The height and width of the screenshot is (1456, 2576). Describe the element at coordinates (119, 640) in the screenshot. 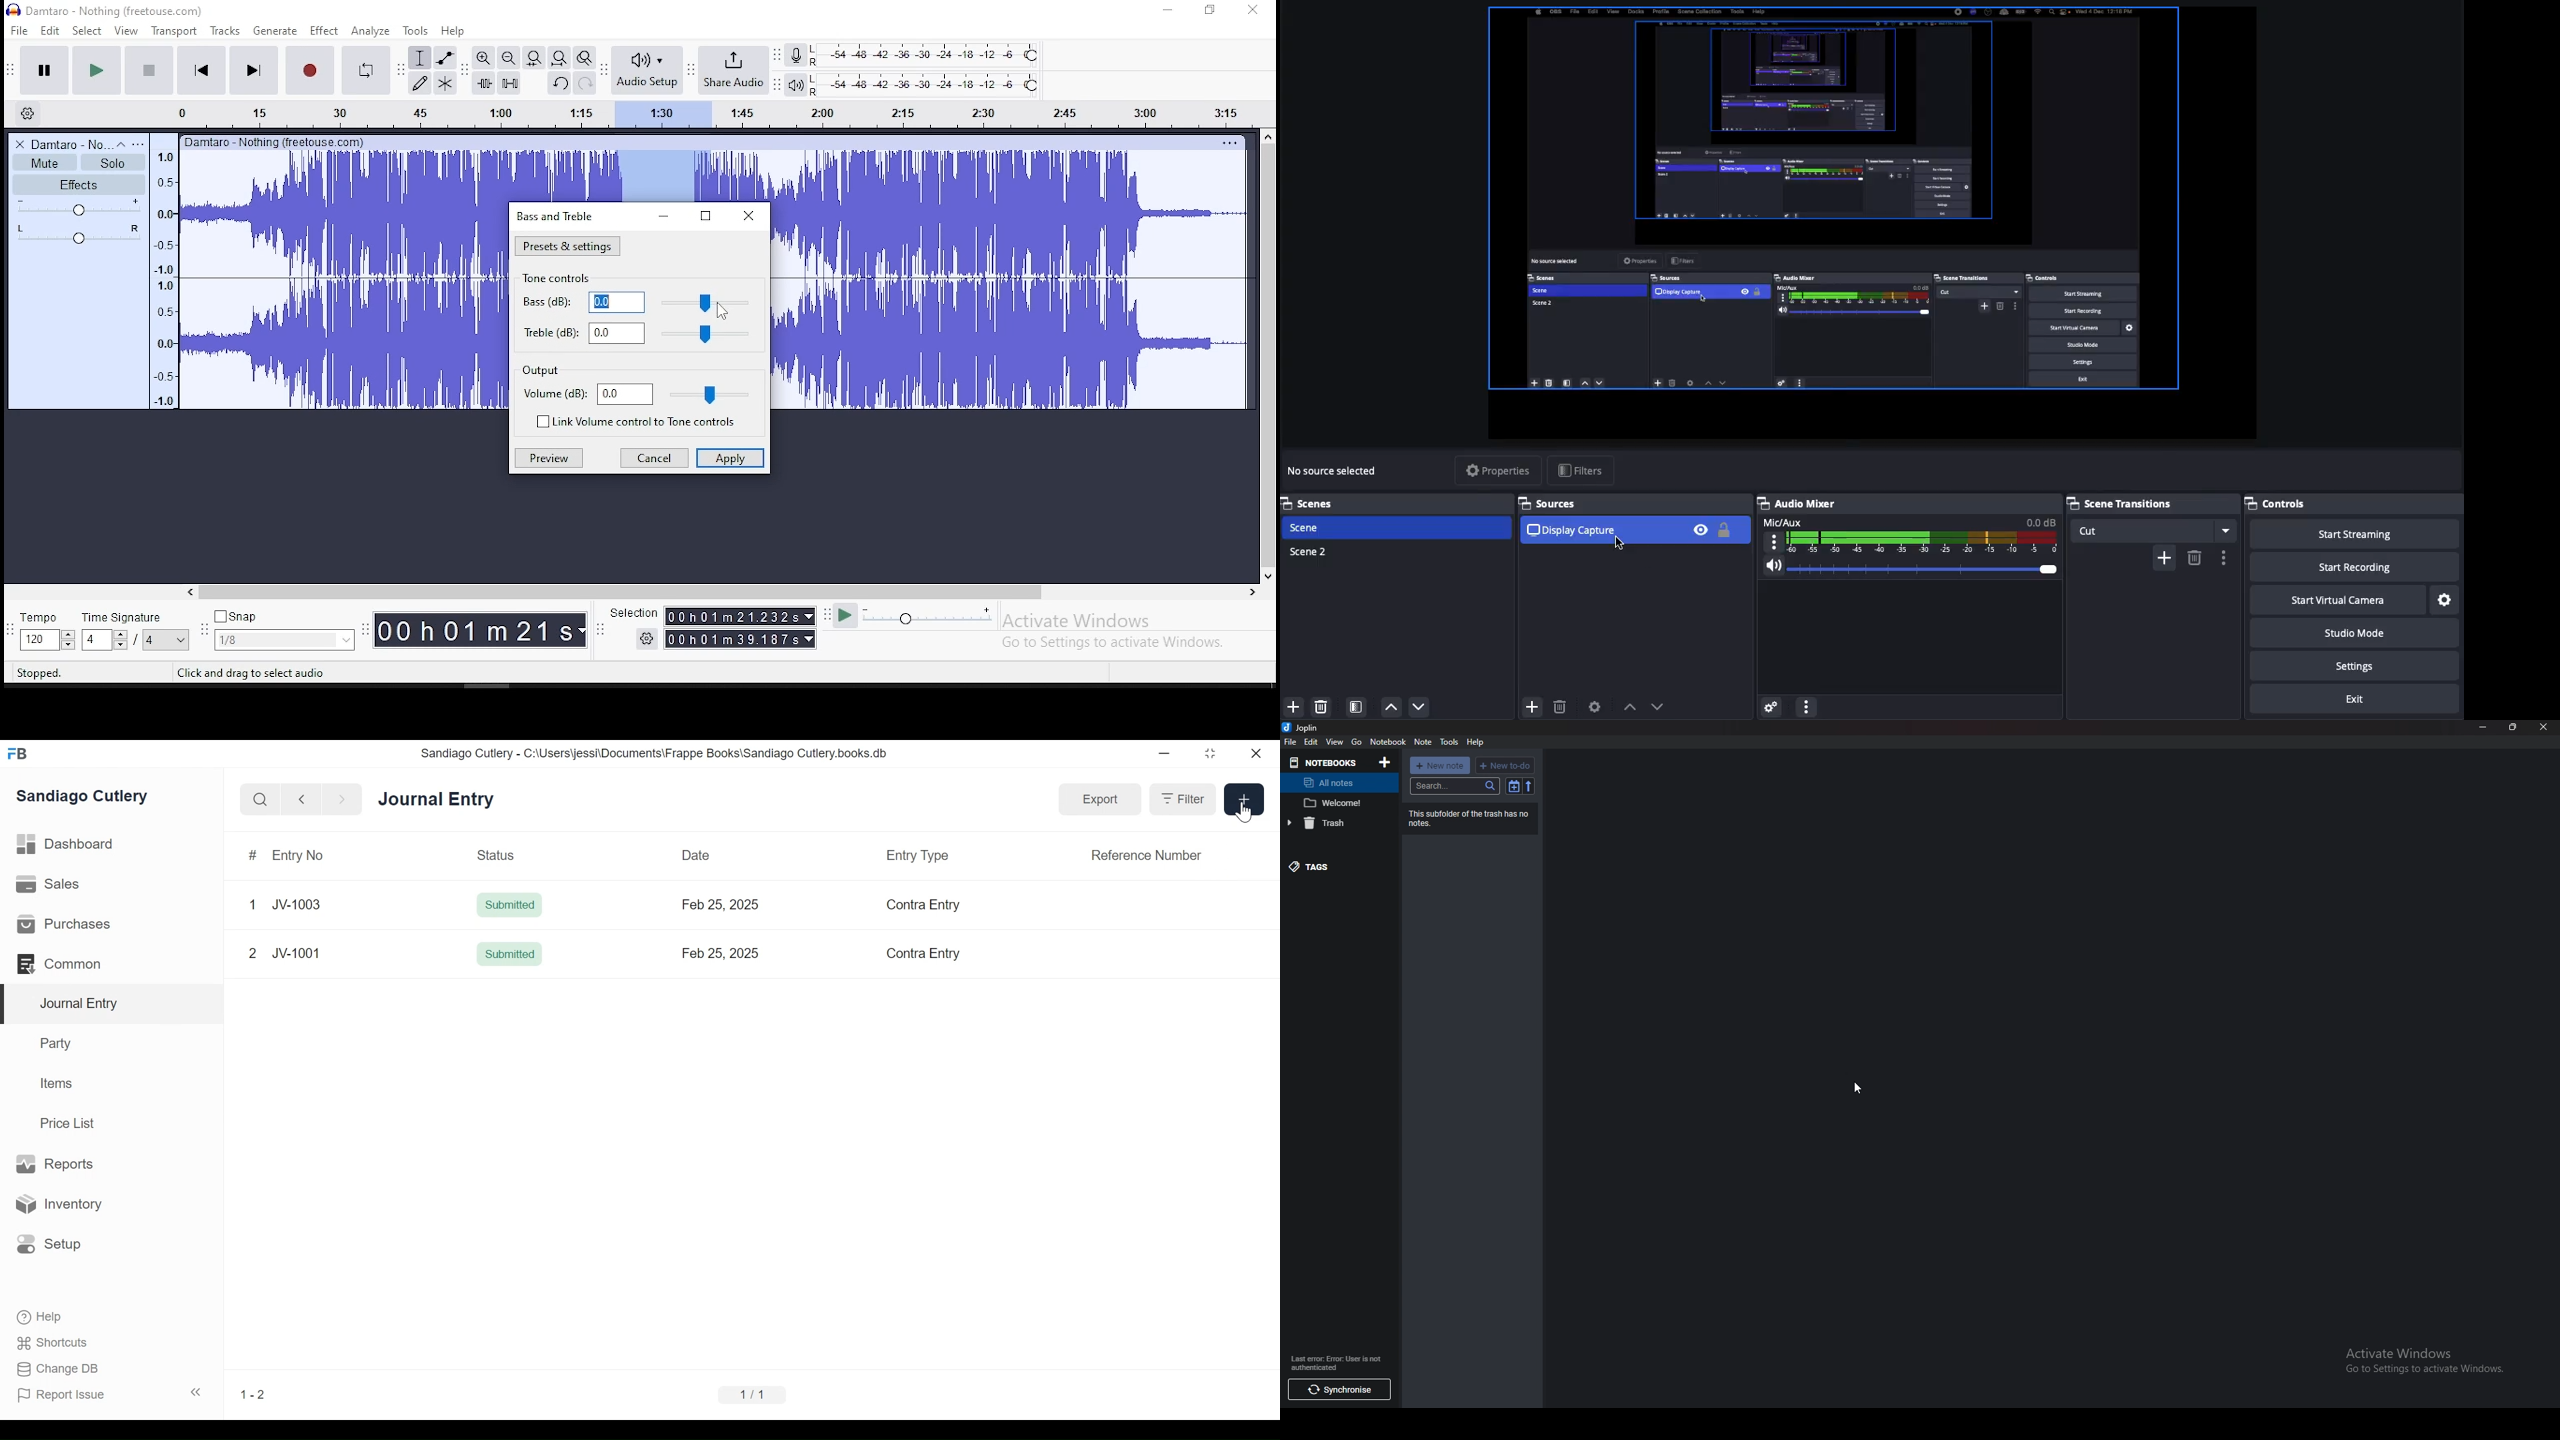

I see `drop down` at that location.